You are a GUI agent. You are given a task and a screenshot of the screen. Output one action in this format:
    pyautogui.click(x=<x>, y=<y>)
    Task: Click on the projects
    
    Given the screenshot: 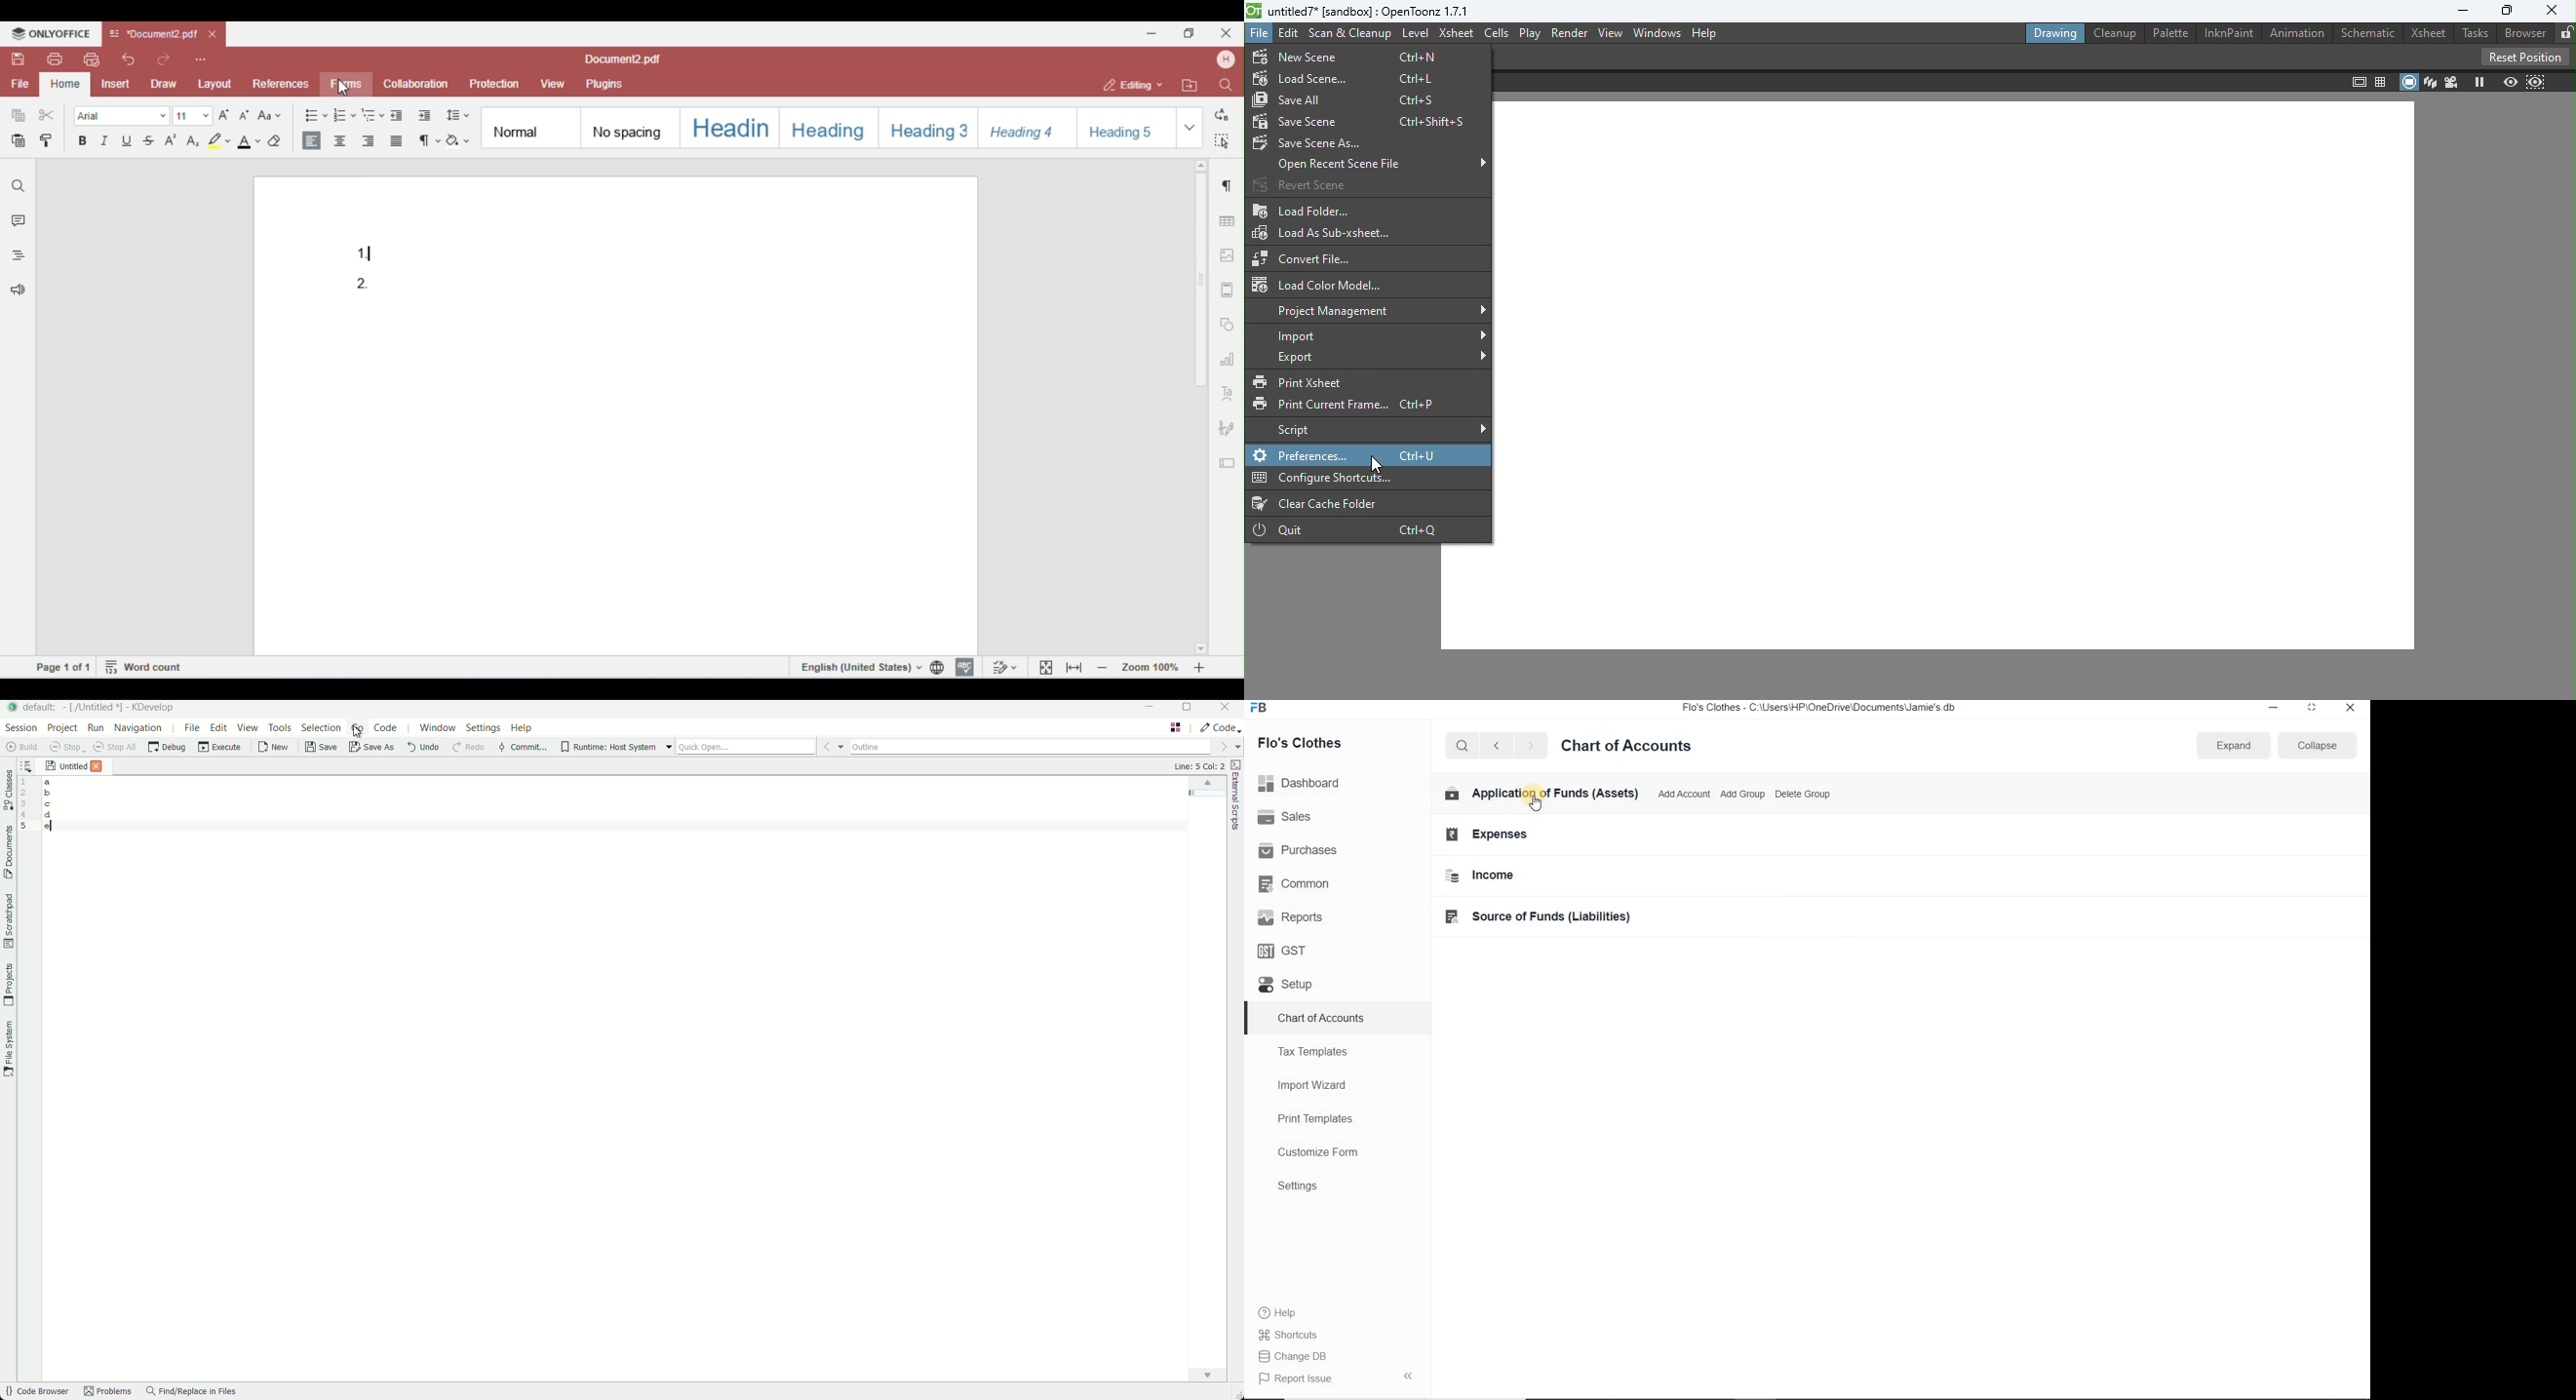 What is the action you would take?
    pyautogui.click(x=9, y=984)
    